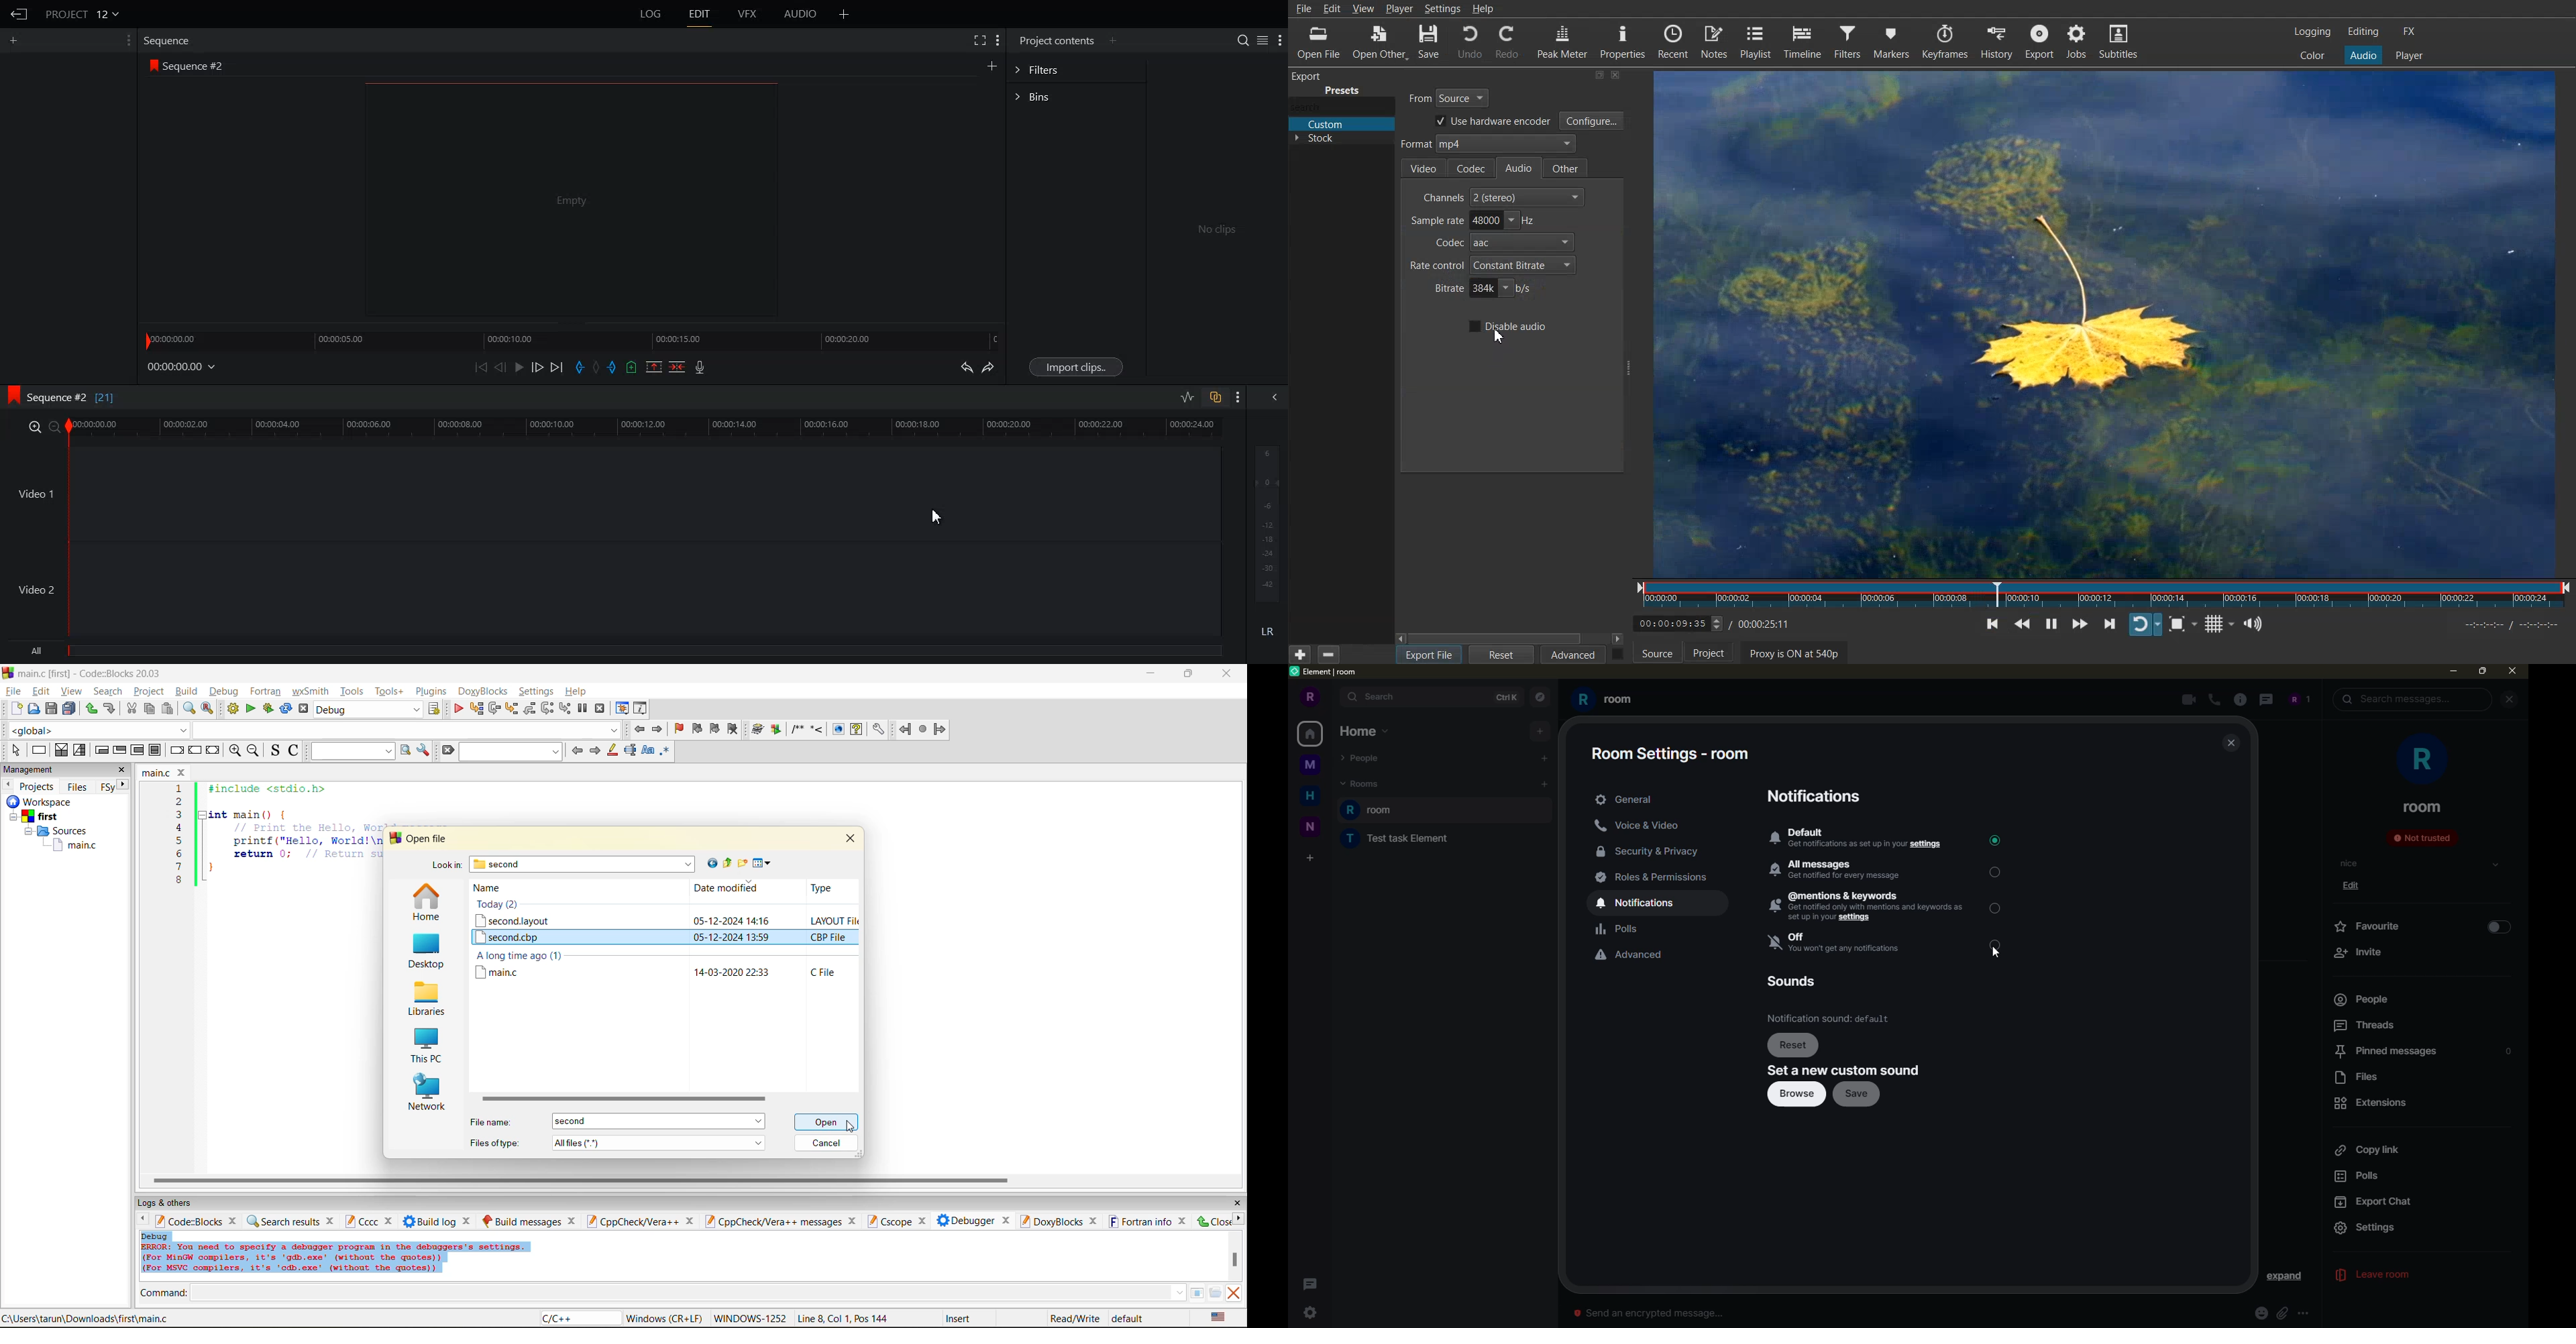 The width and height of the screenshot is (2576, 1344). What do you see at coordinates (1076, 366) in the screenshot?
I see `Import Clips` at bounding box center [1076, 366].